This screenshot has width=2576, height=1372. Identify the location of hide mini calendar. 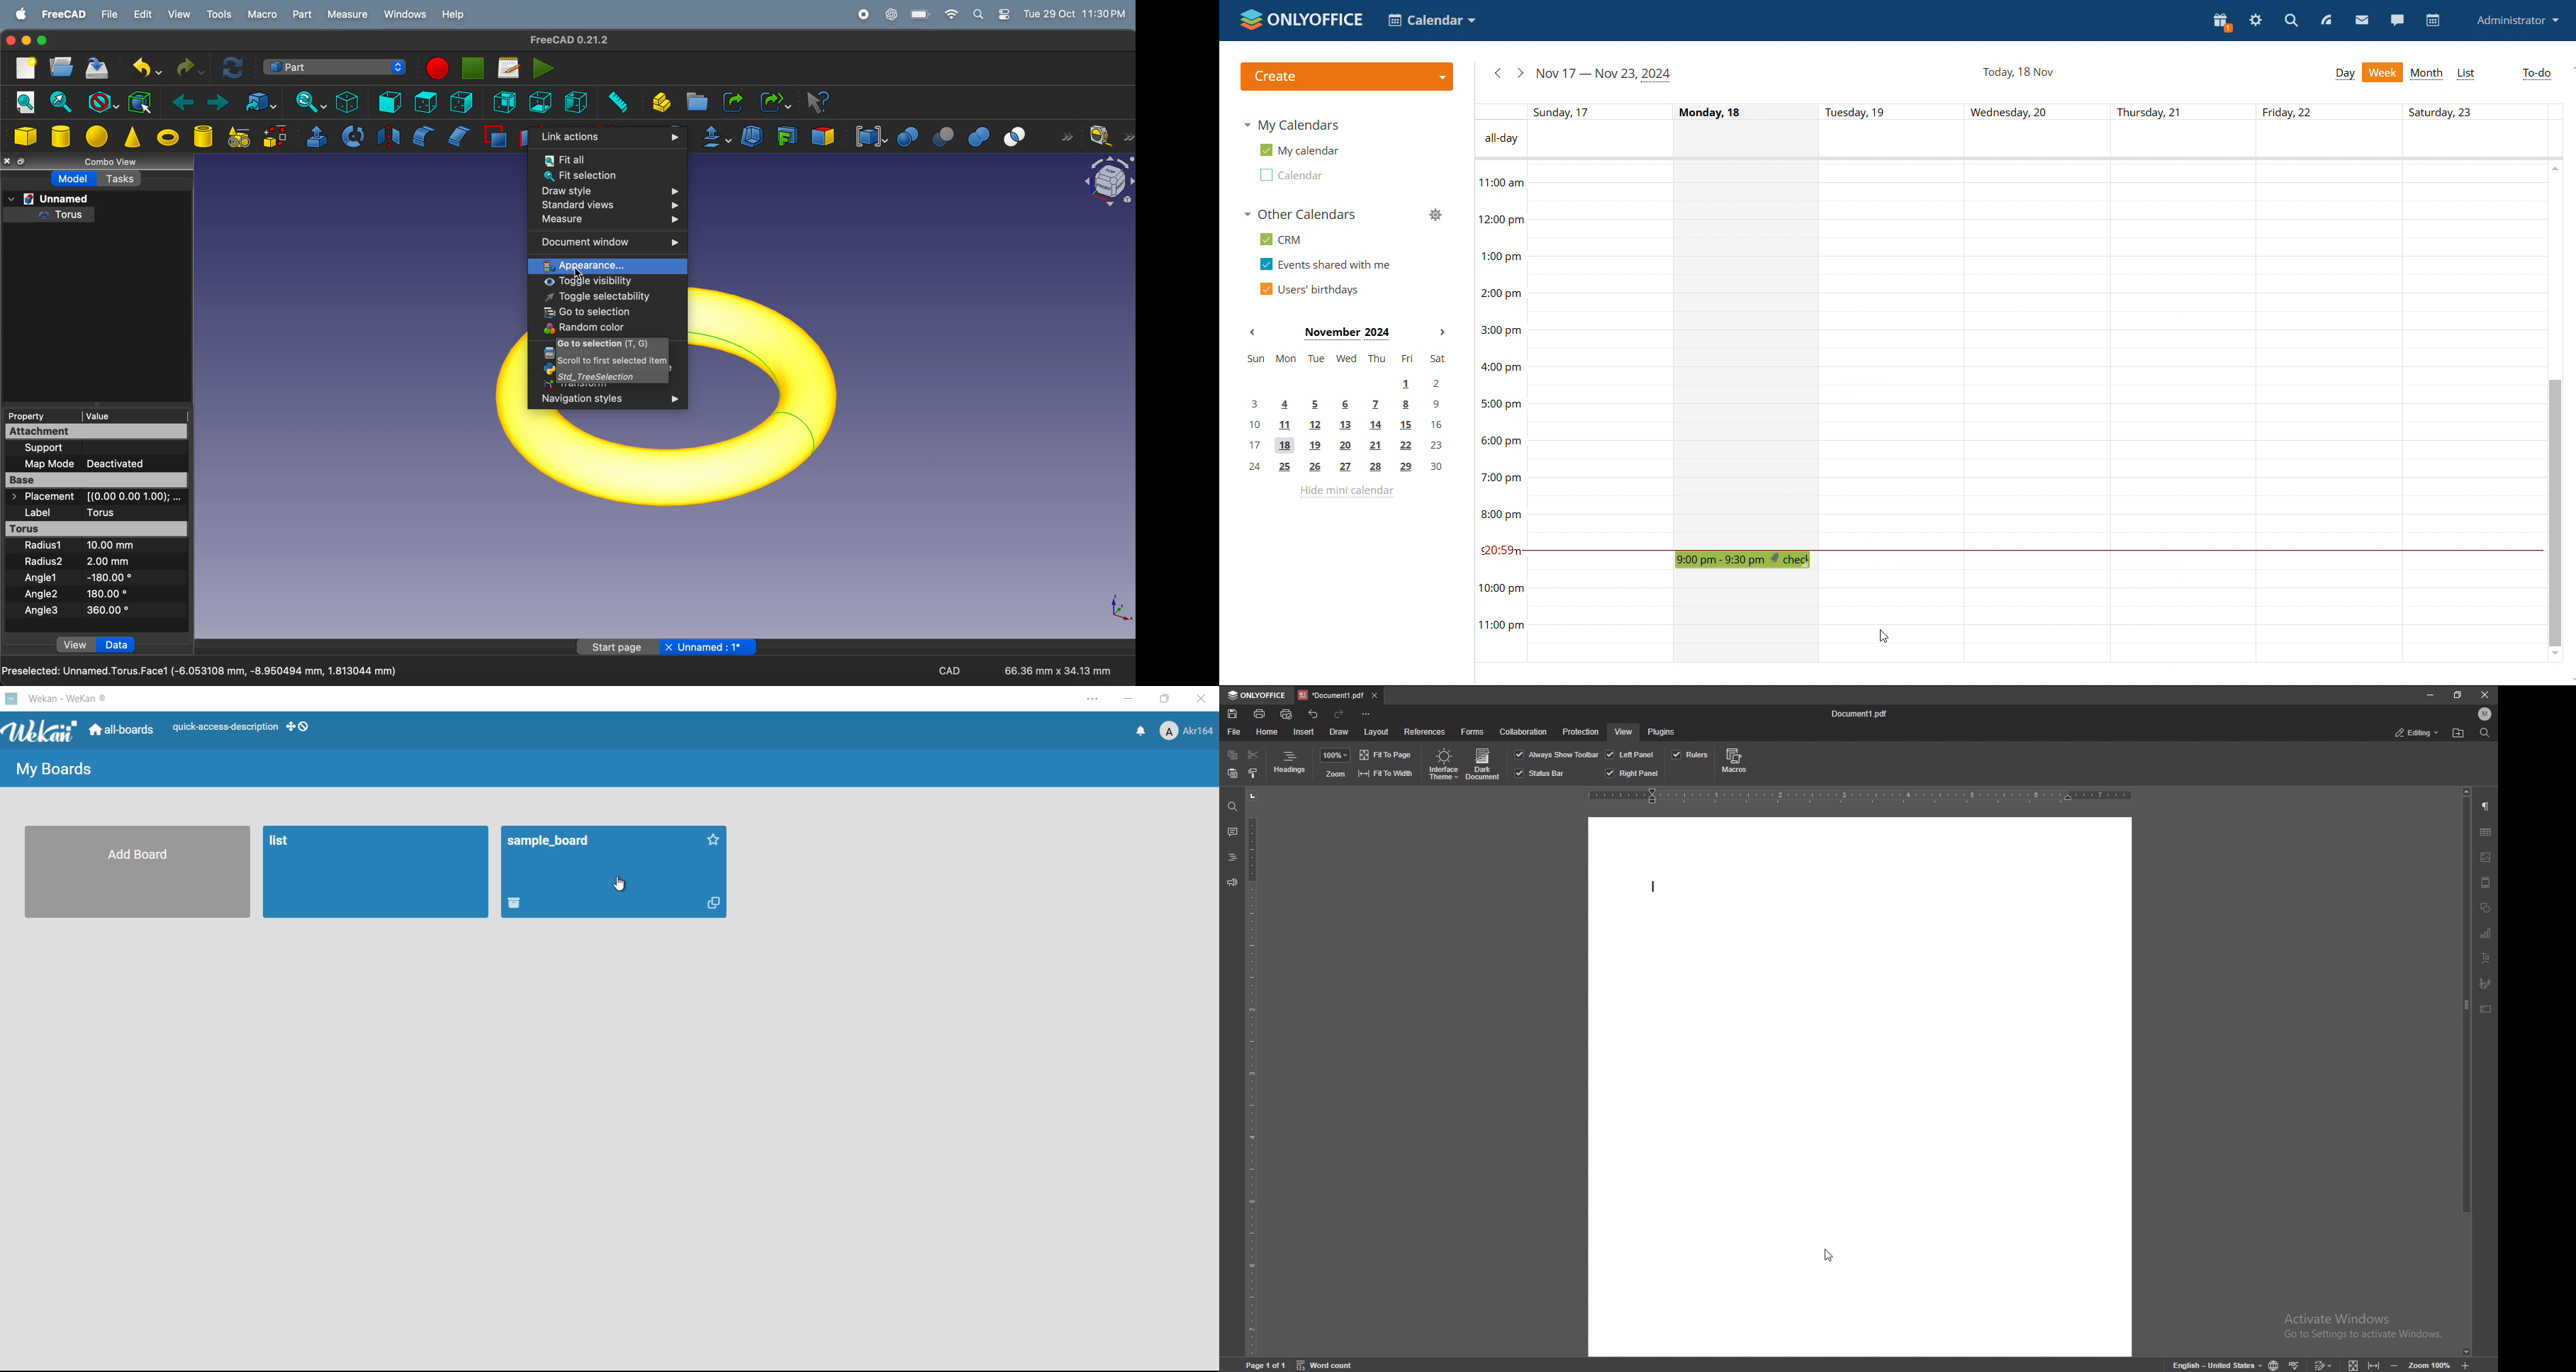
(1346, 492).